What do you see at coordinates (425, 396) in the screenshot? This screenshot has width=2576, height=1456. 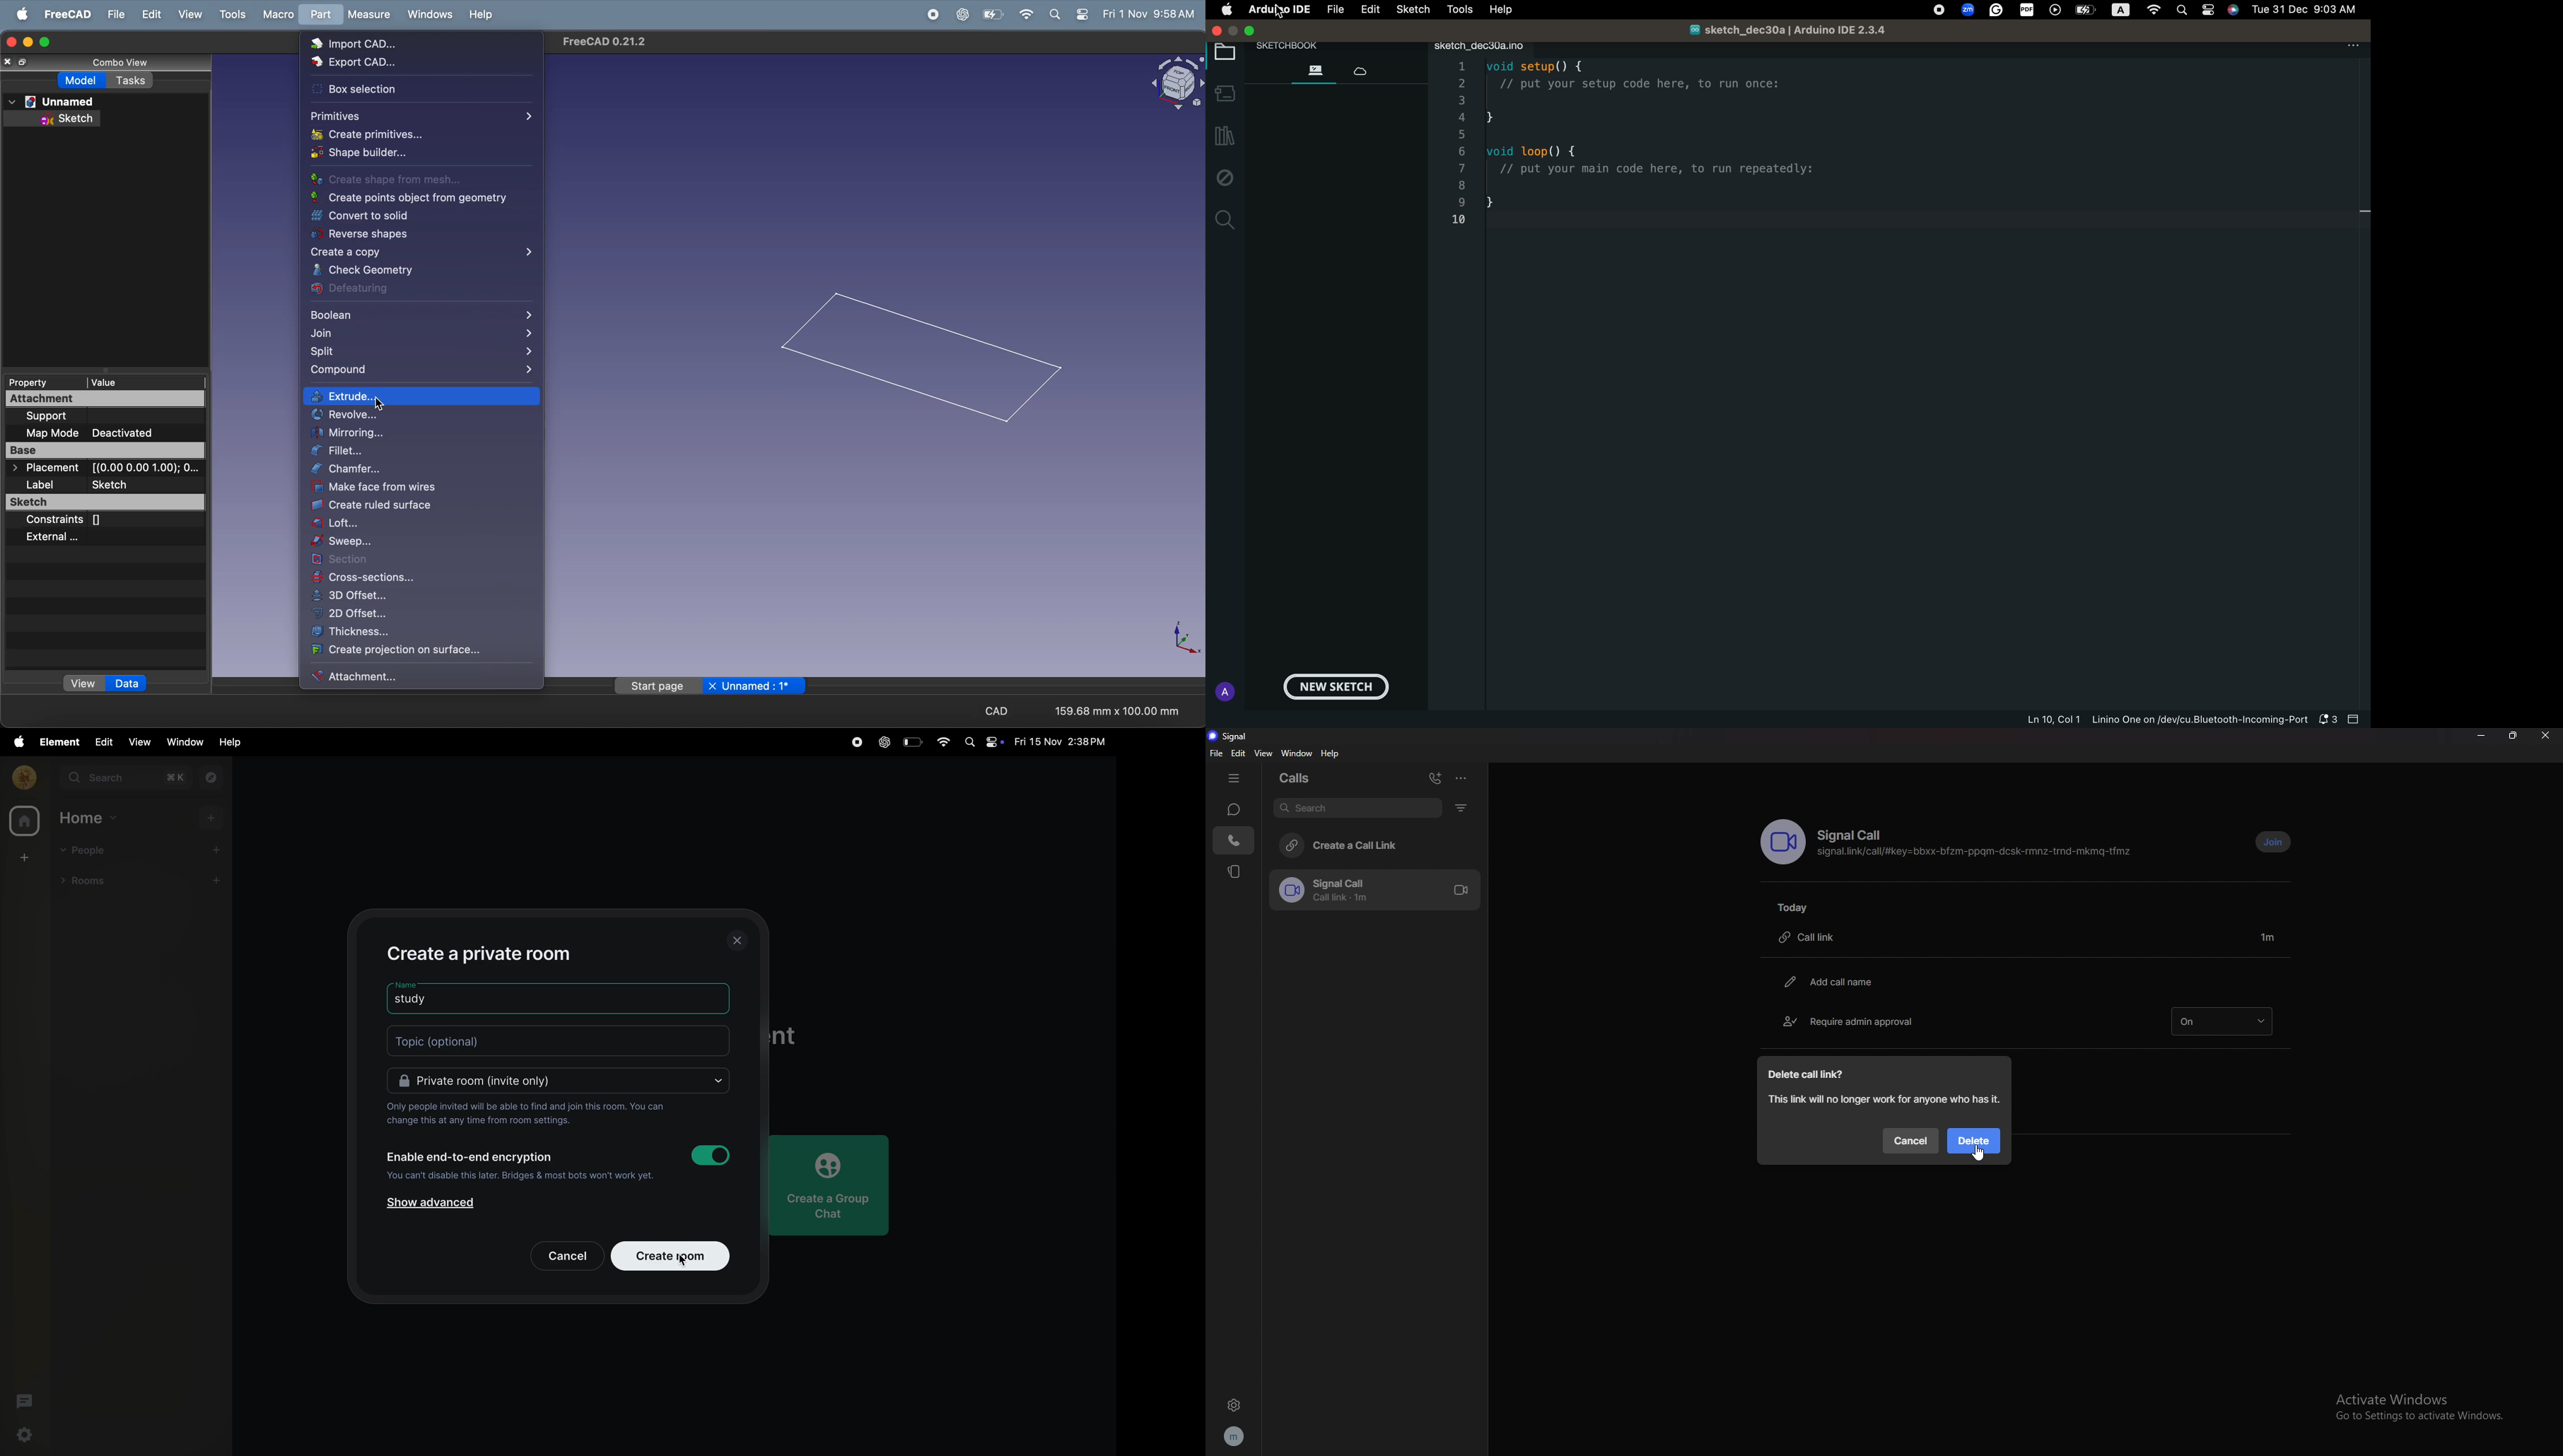 I see `extrude` at bounding box center [425, 396].